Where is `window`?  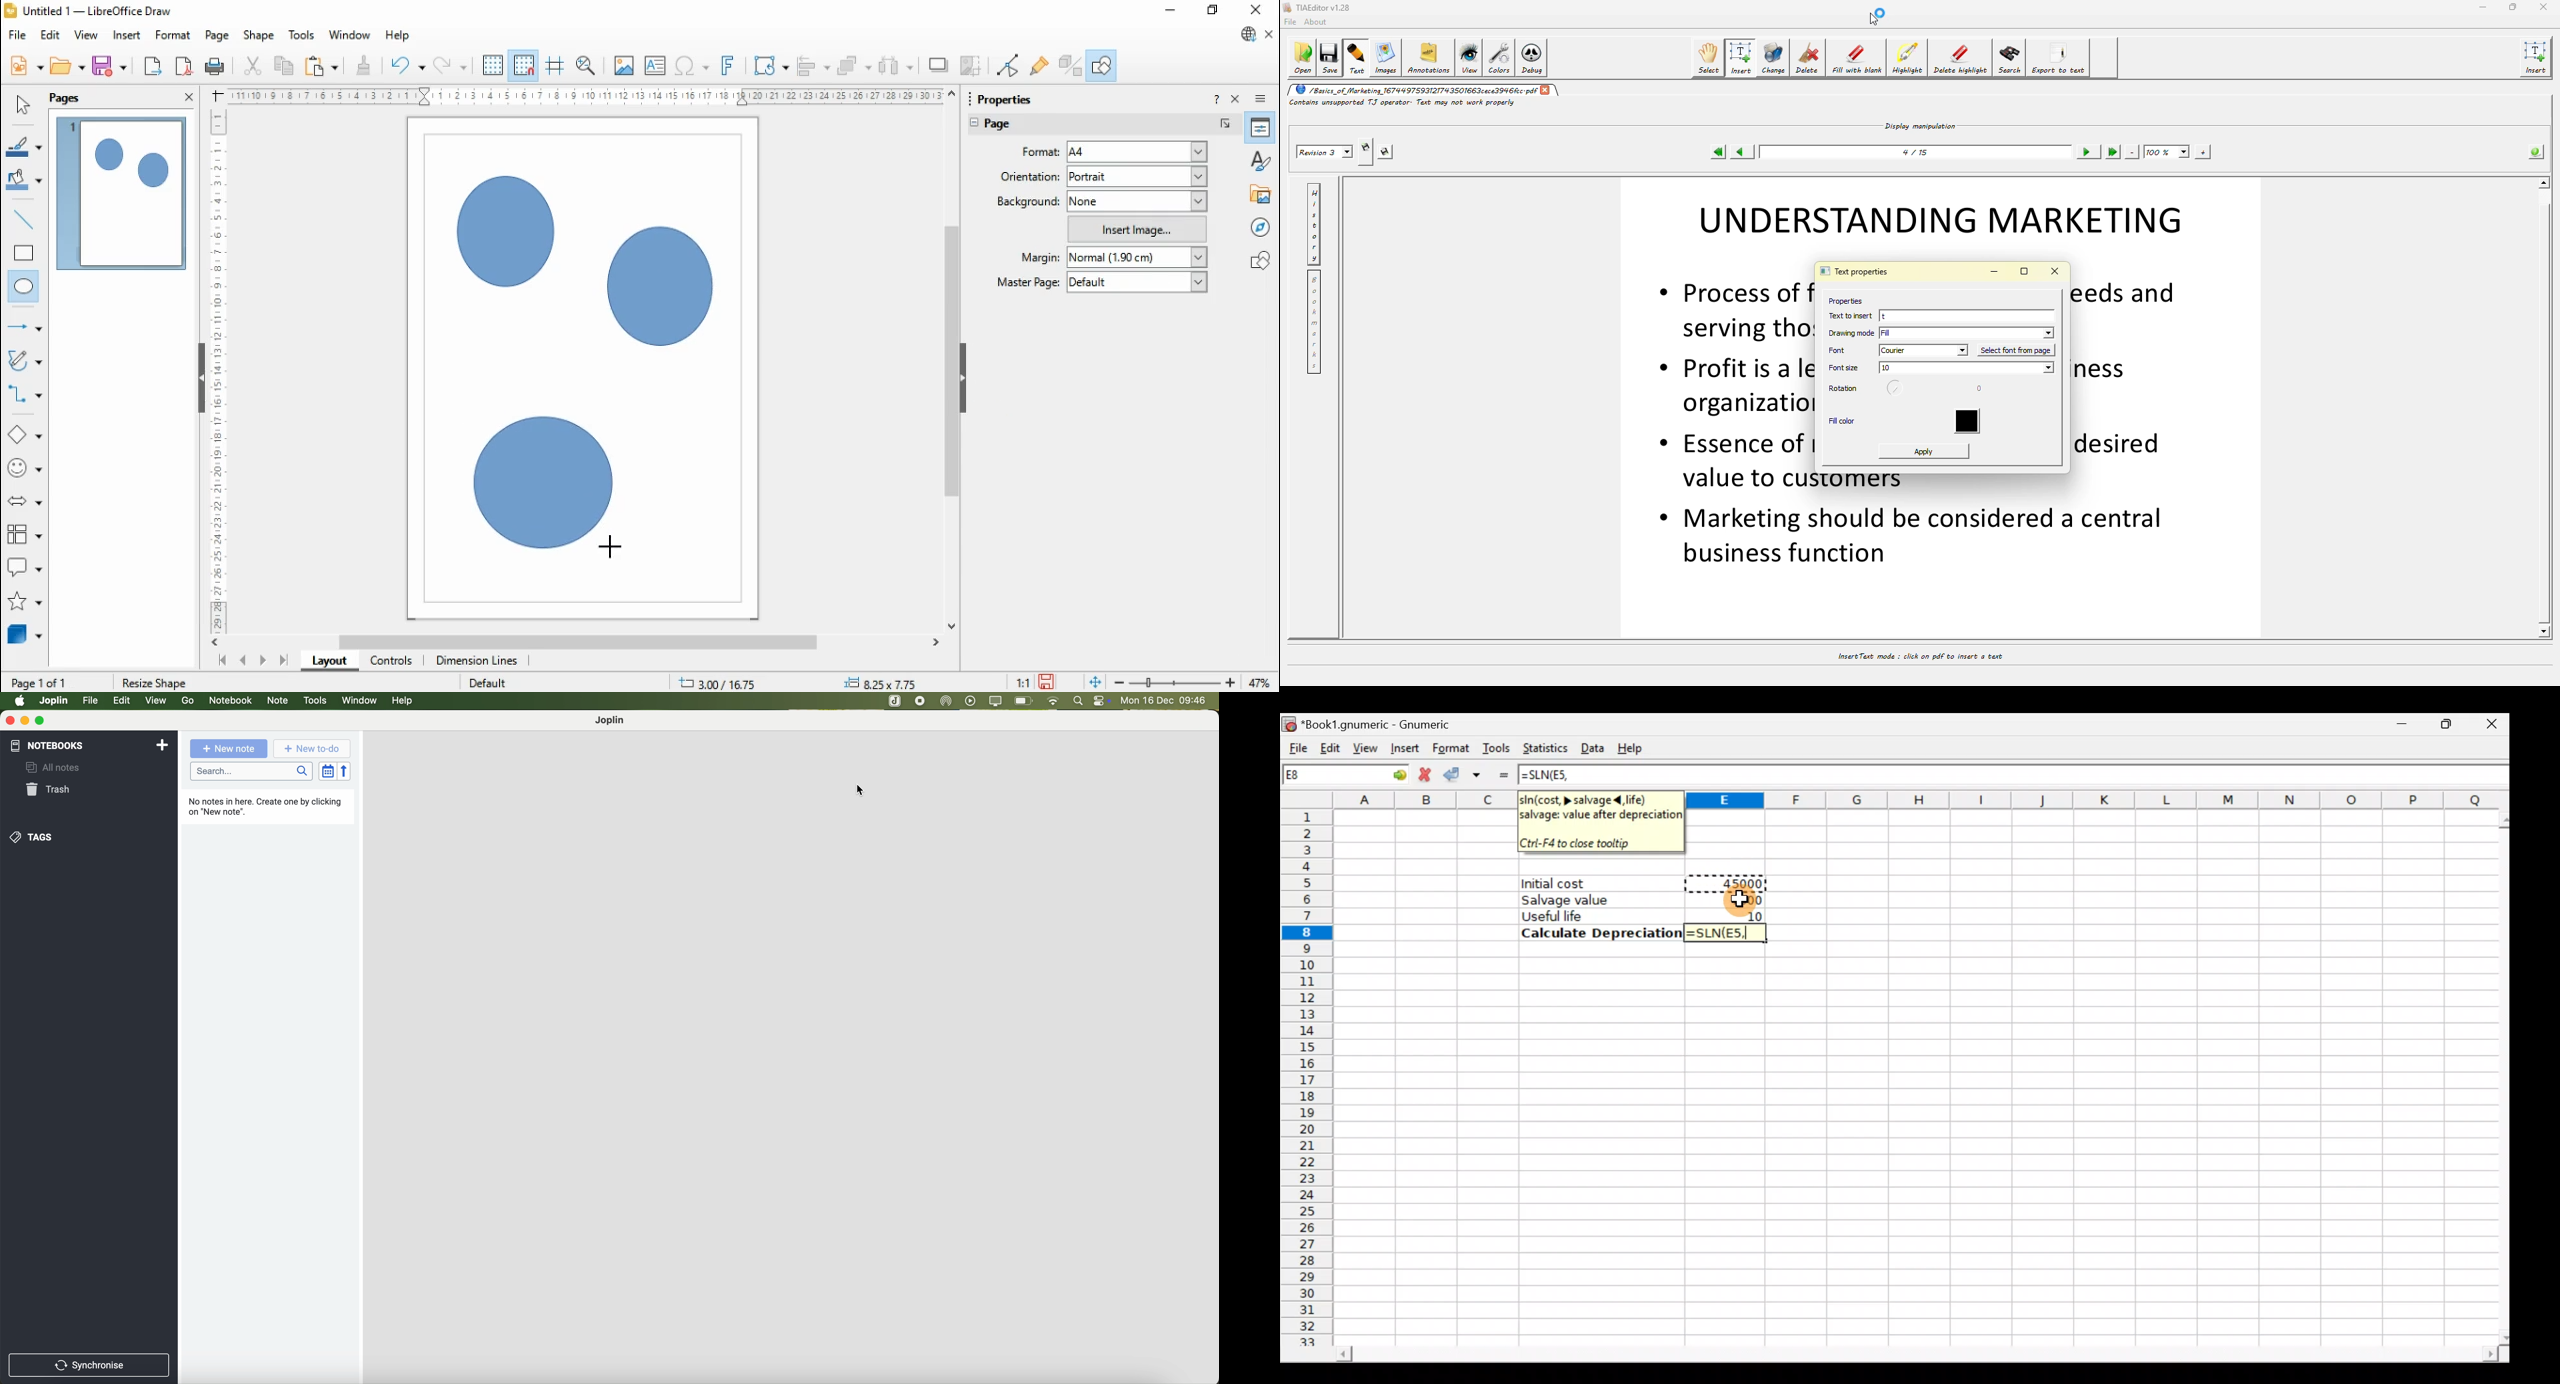 window is located at coordinates (350, 35).